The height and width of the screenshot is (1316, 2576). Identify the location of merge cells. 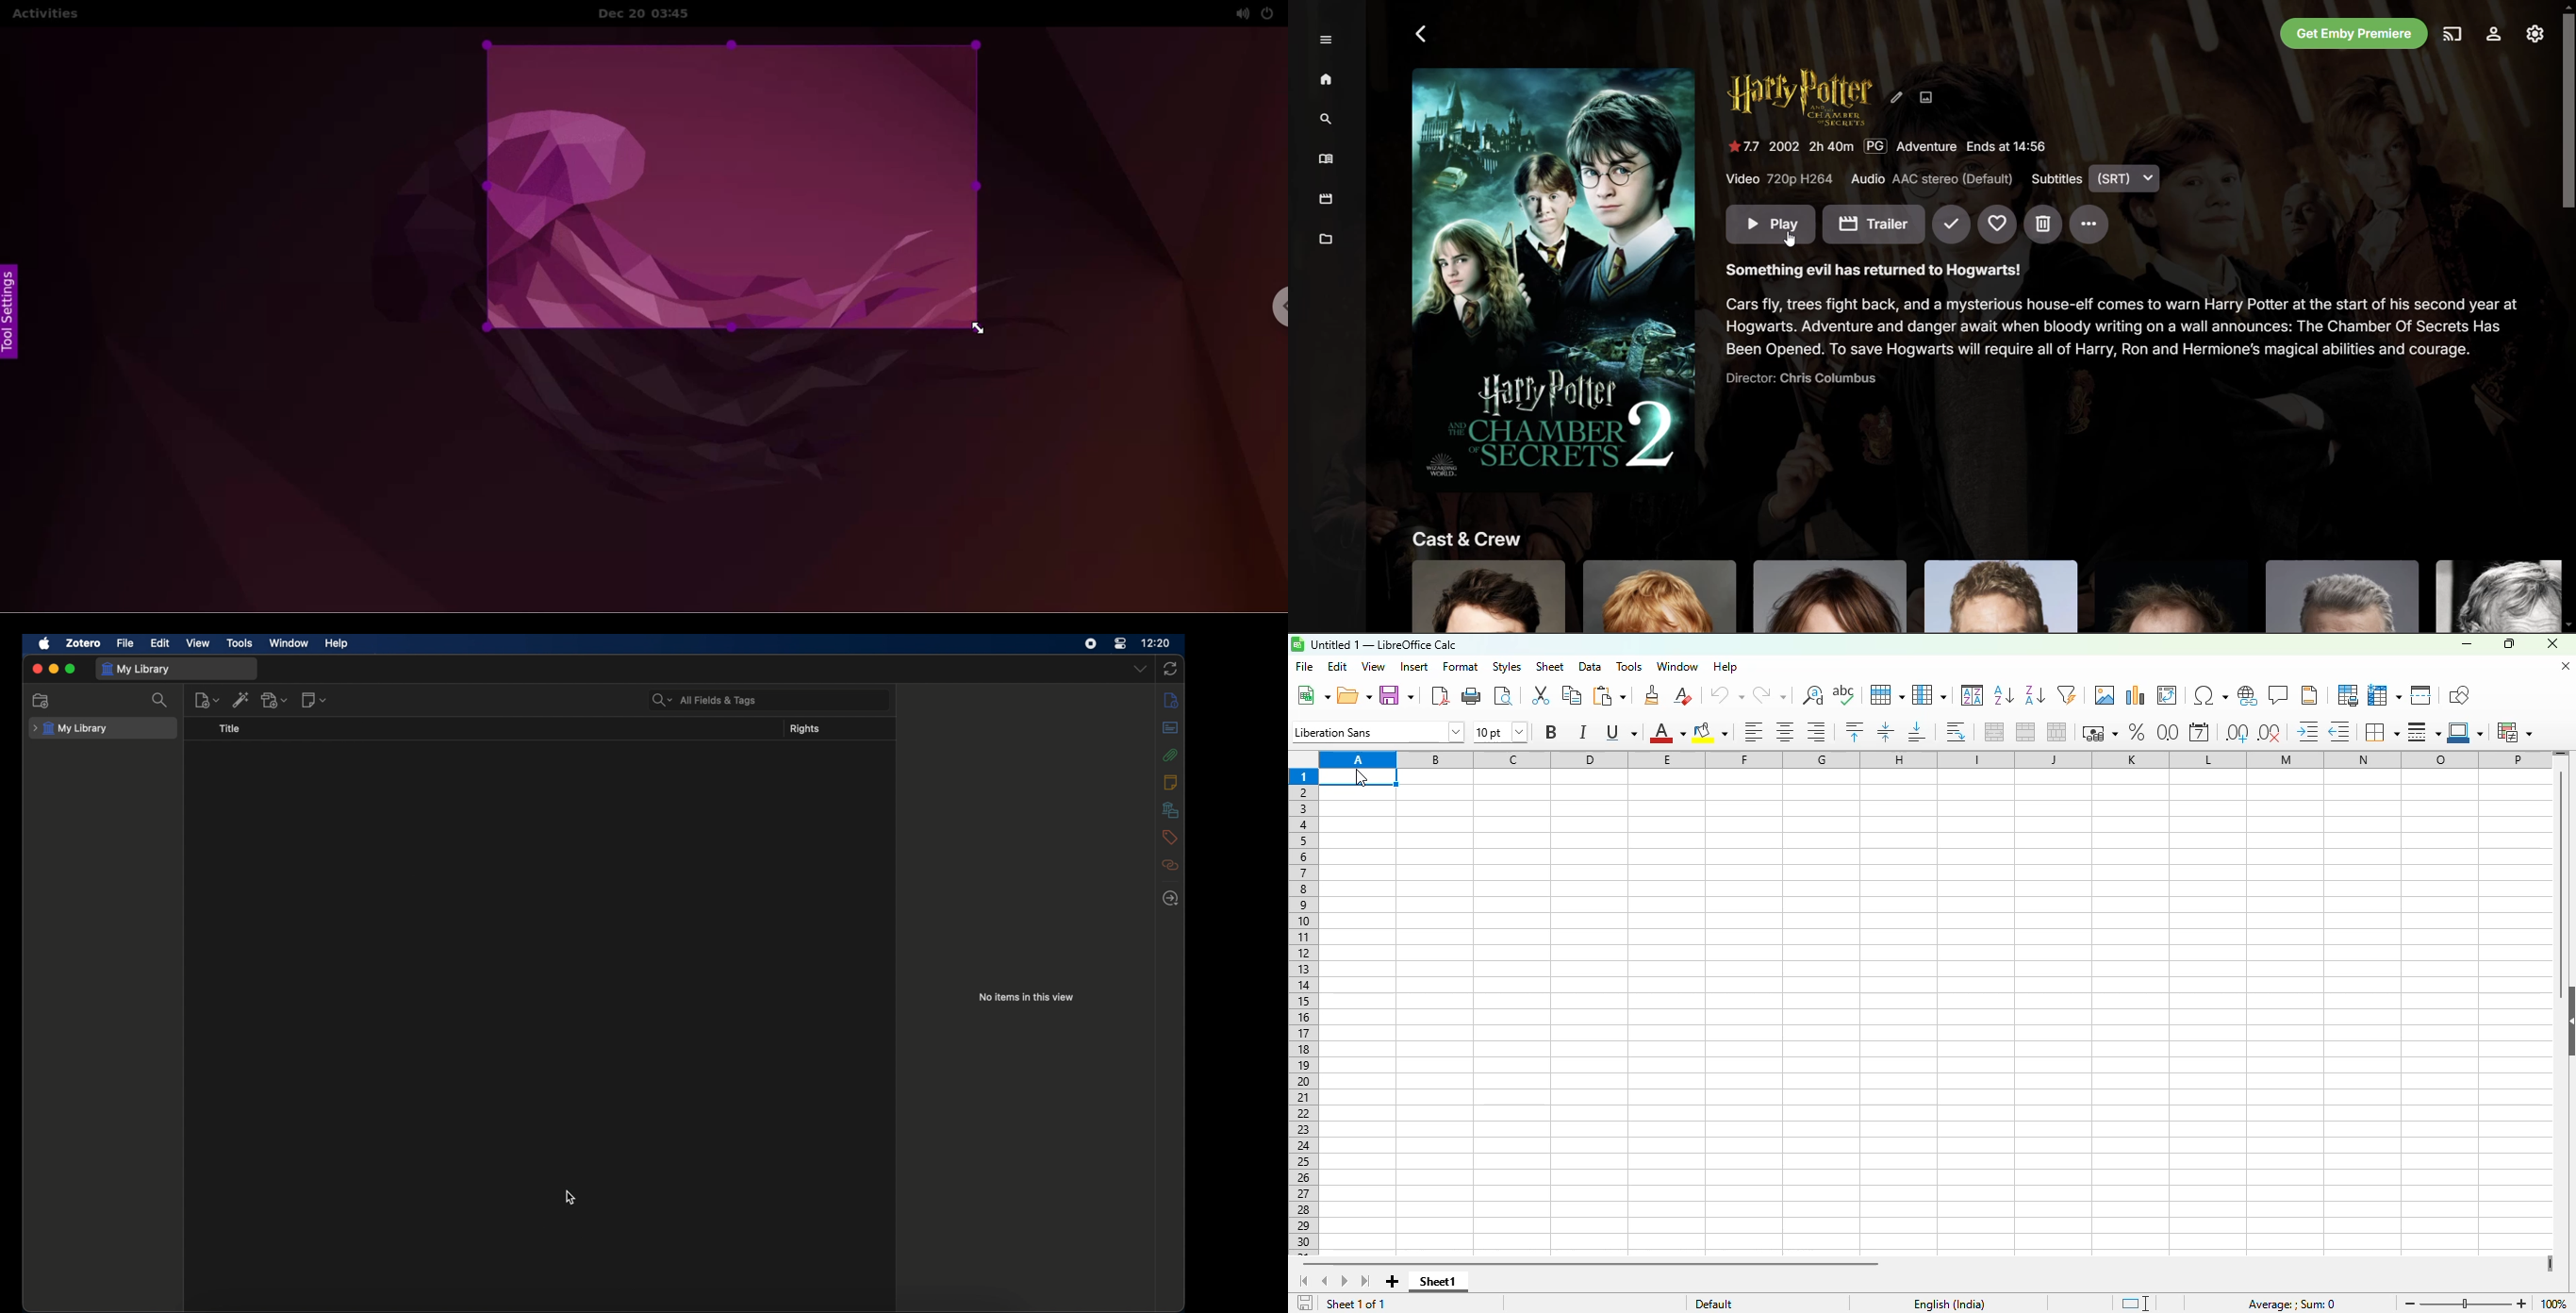
(2026, 732).